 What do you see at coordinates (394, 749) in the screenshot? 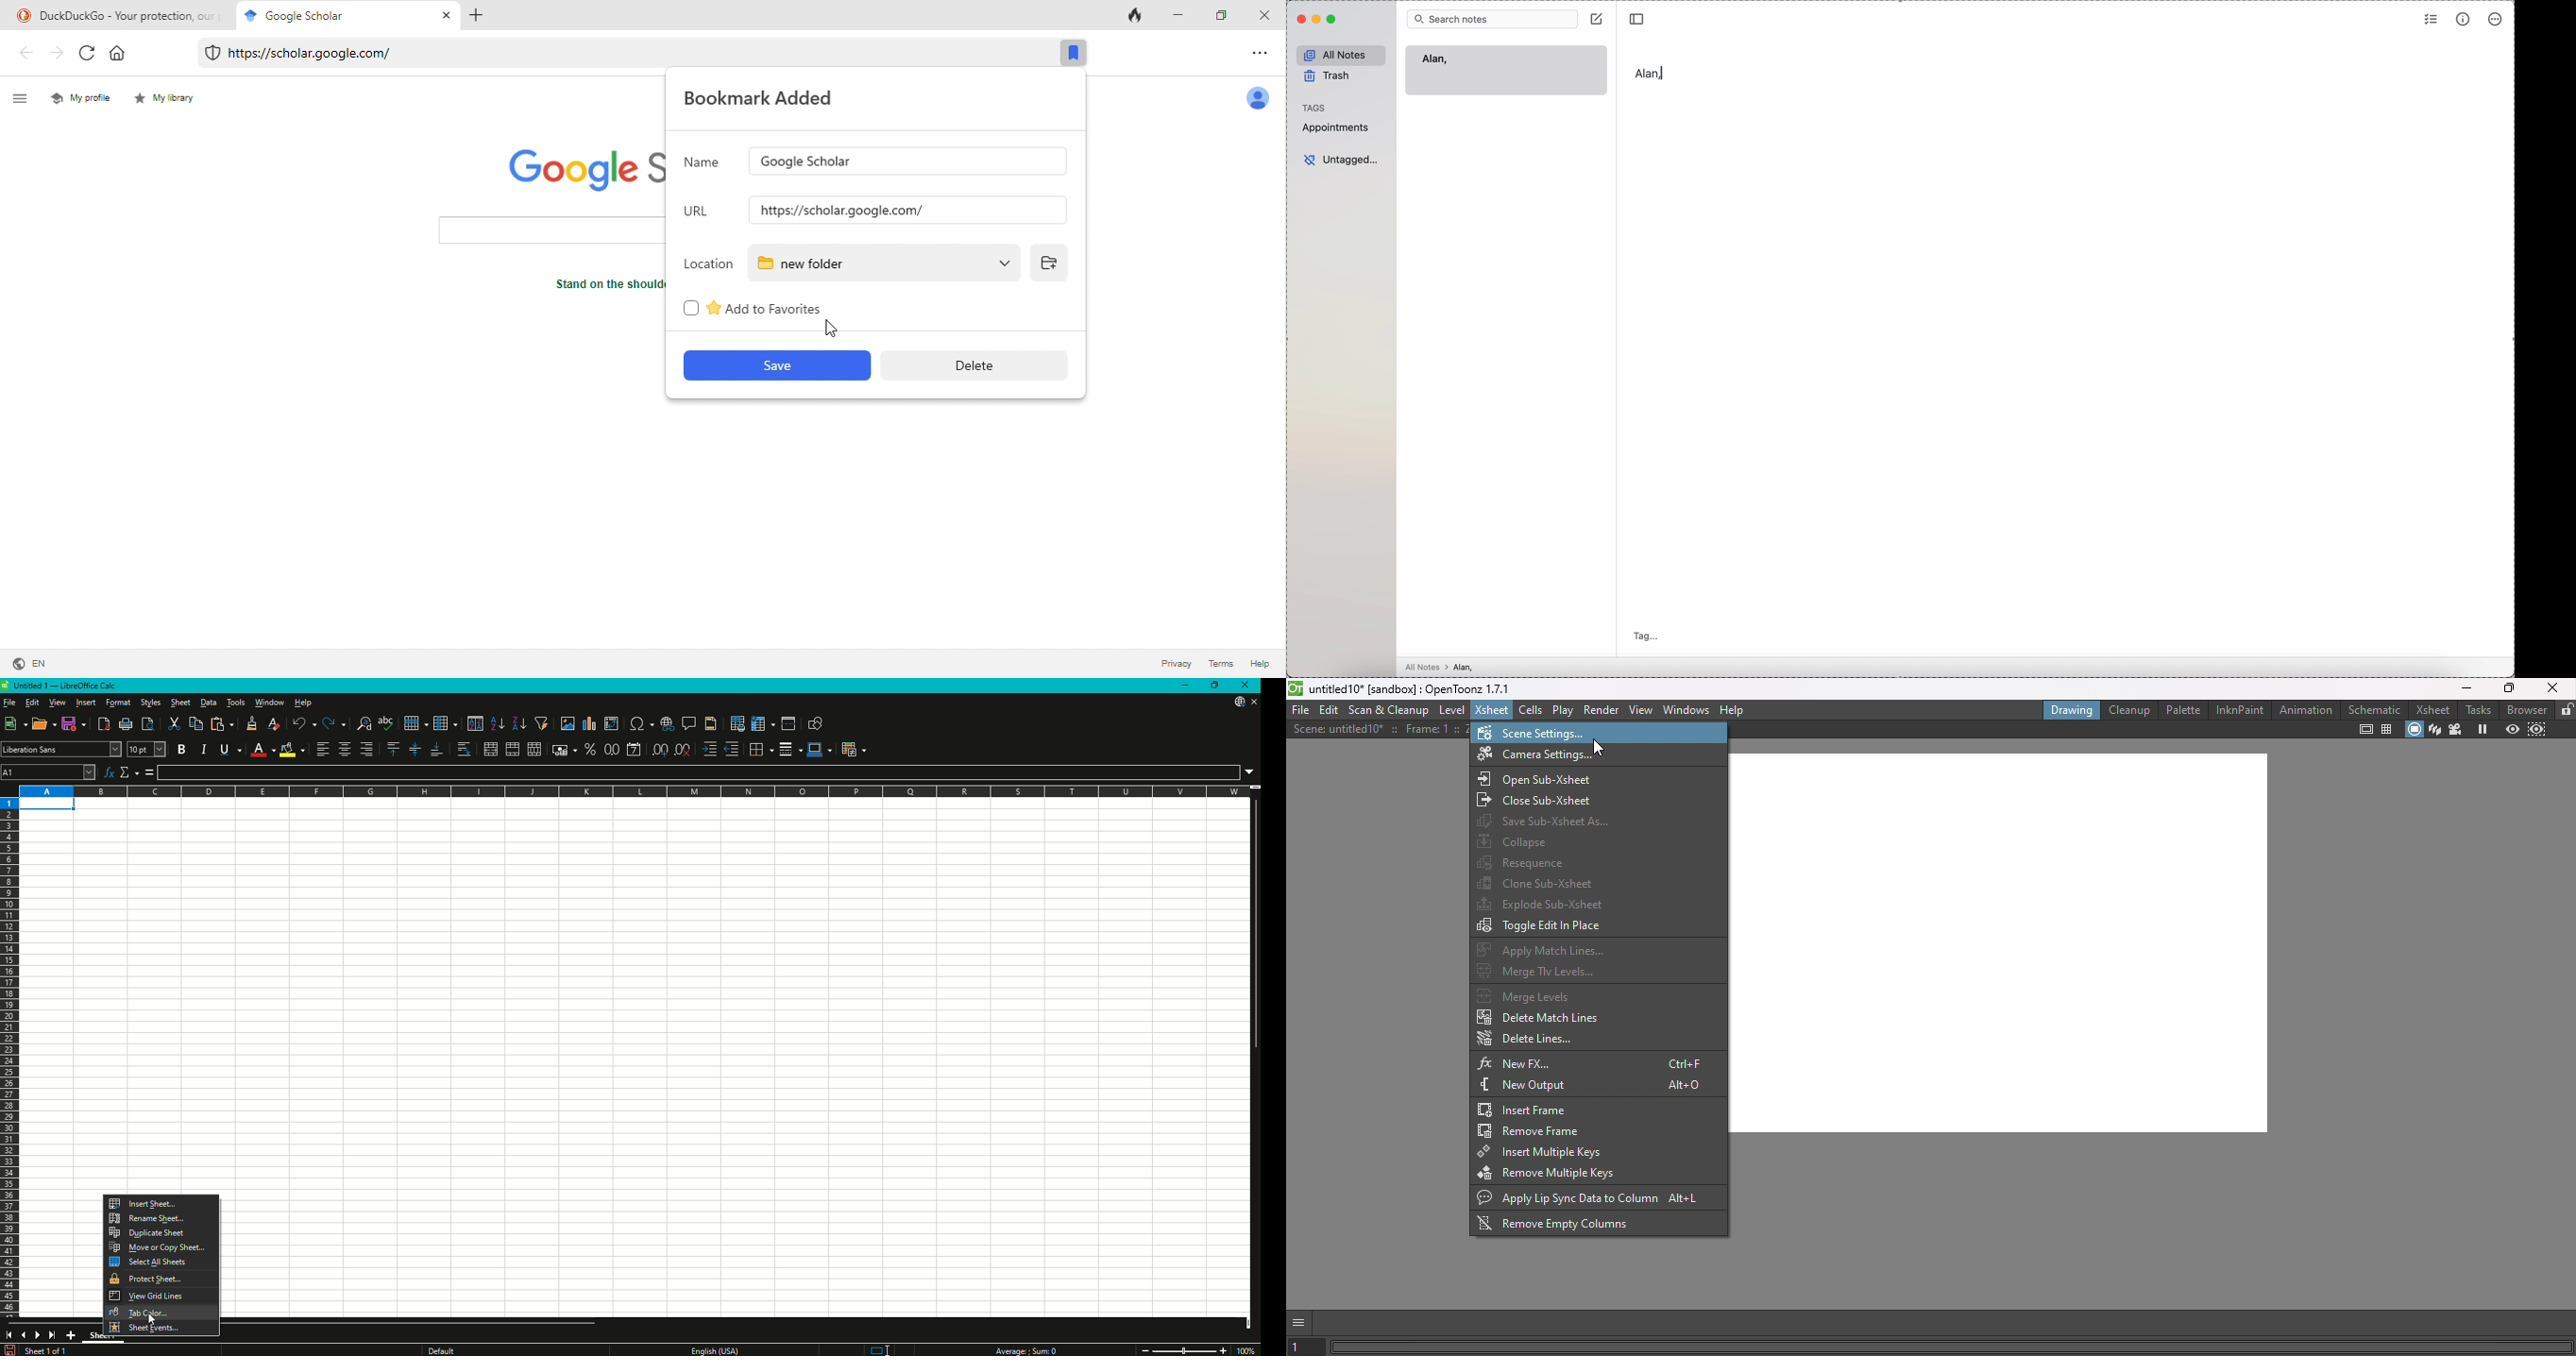
I see `Align Top` at bounding box center [394, 749].